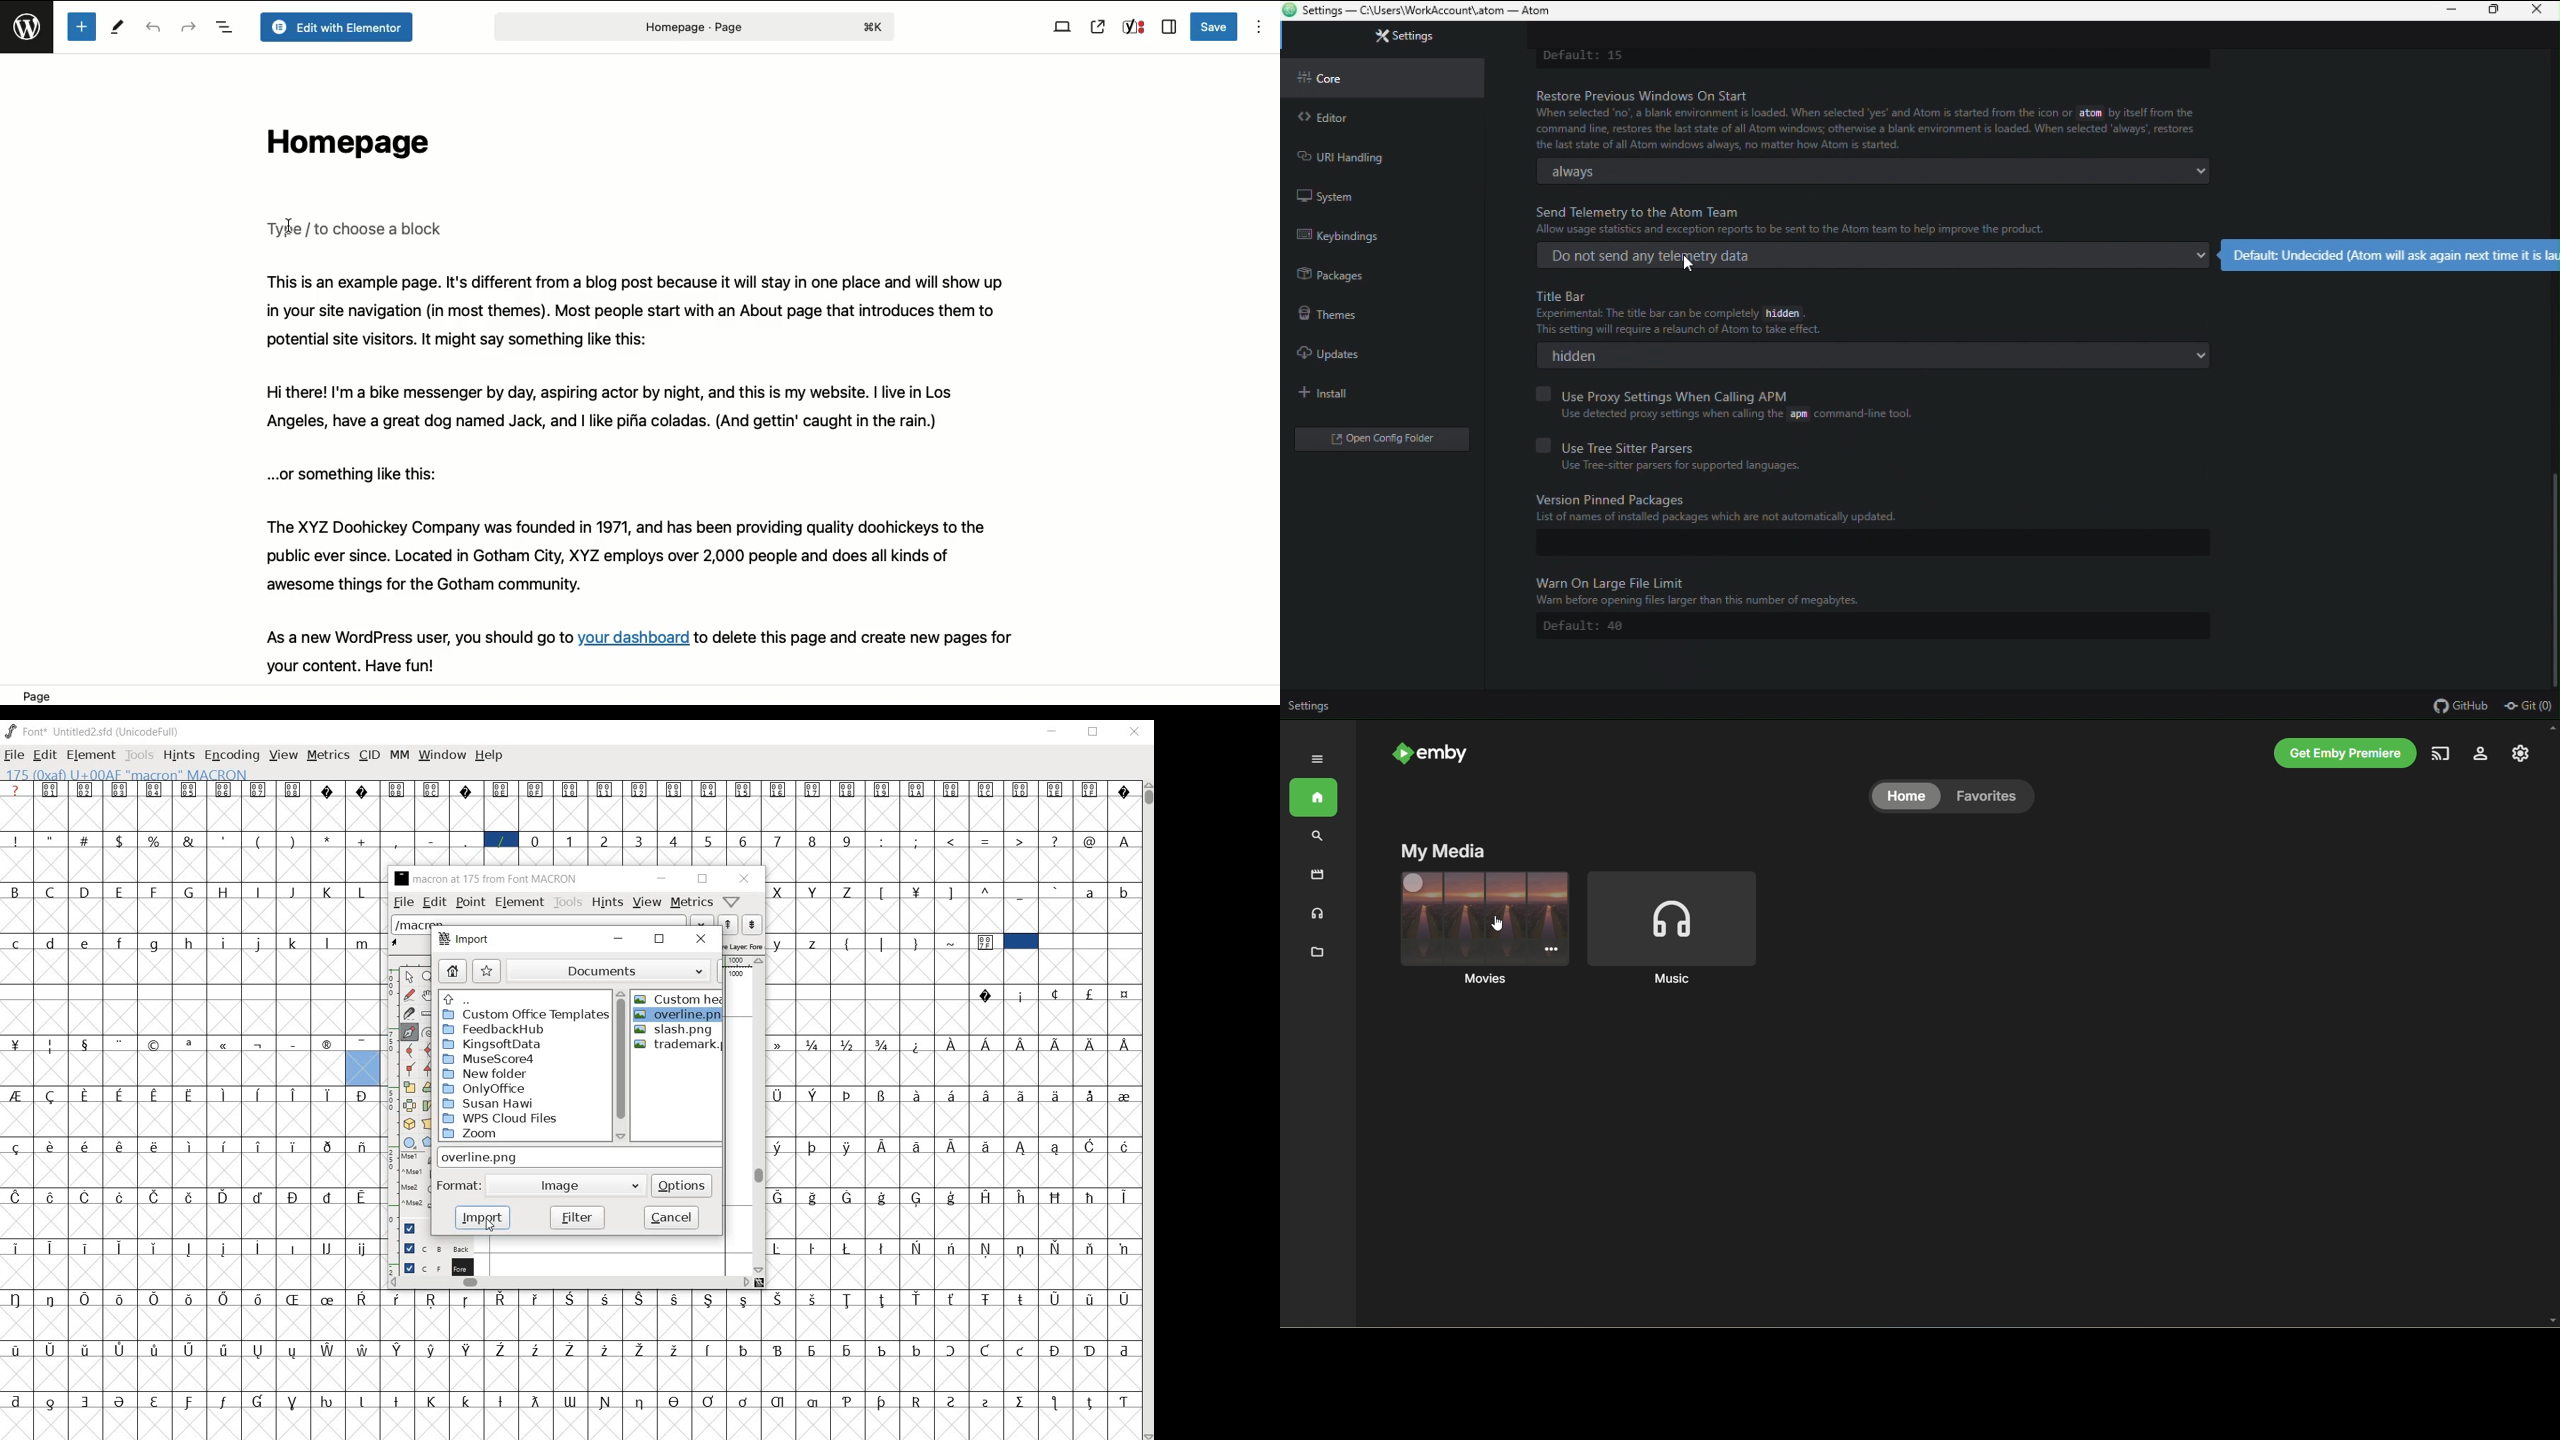 This screenshot has height=1456, width=2576. Describe the element at coordinates (712, 790) in the screenshot. I see `Symbol` at that location.